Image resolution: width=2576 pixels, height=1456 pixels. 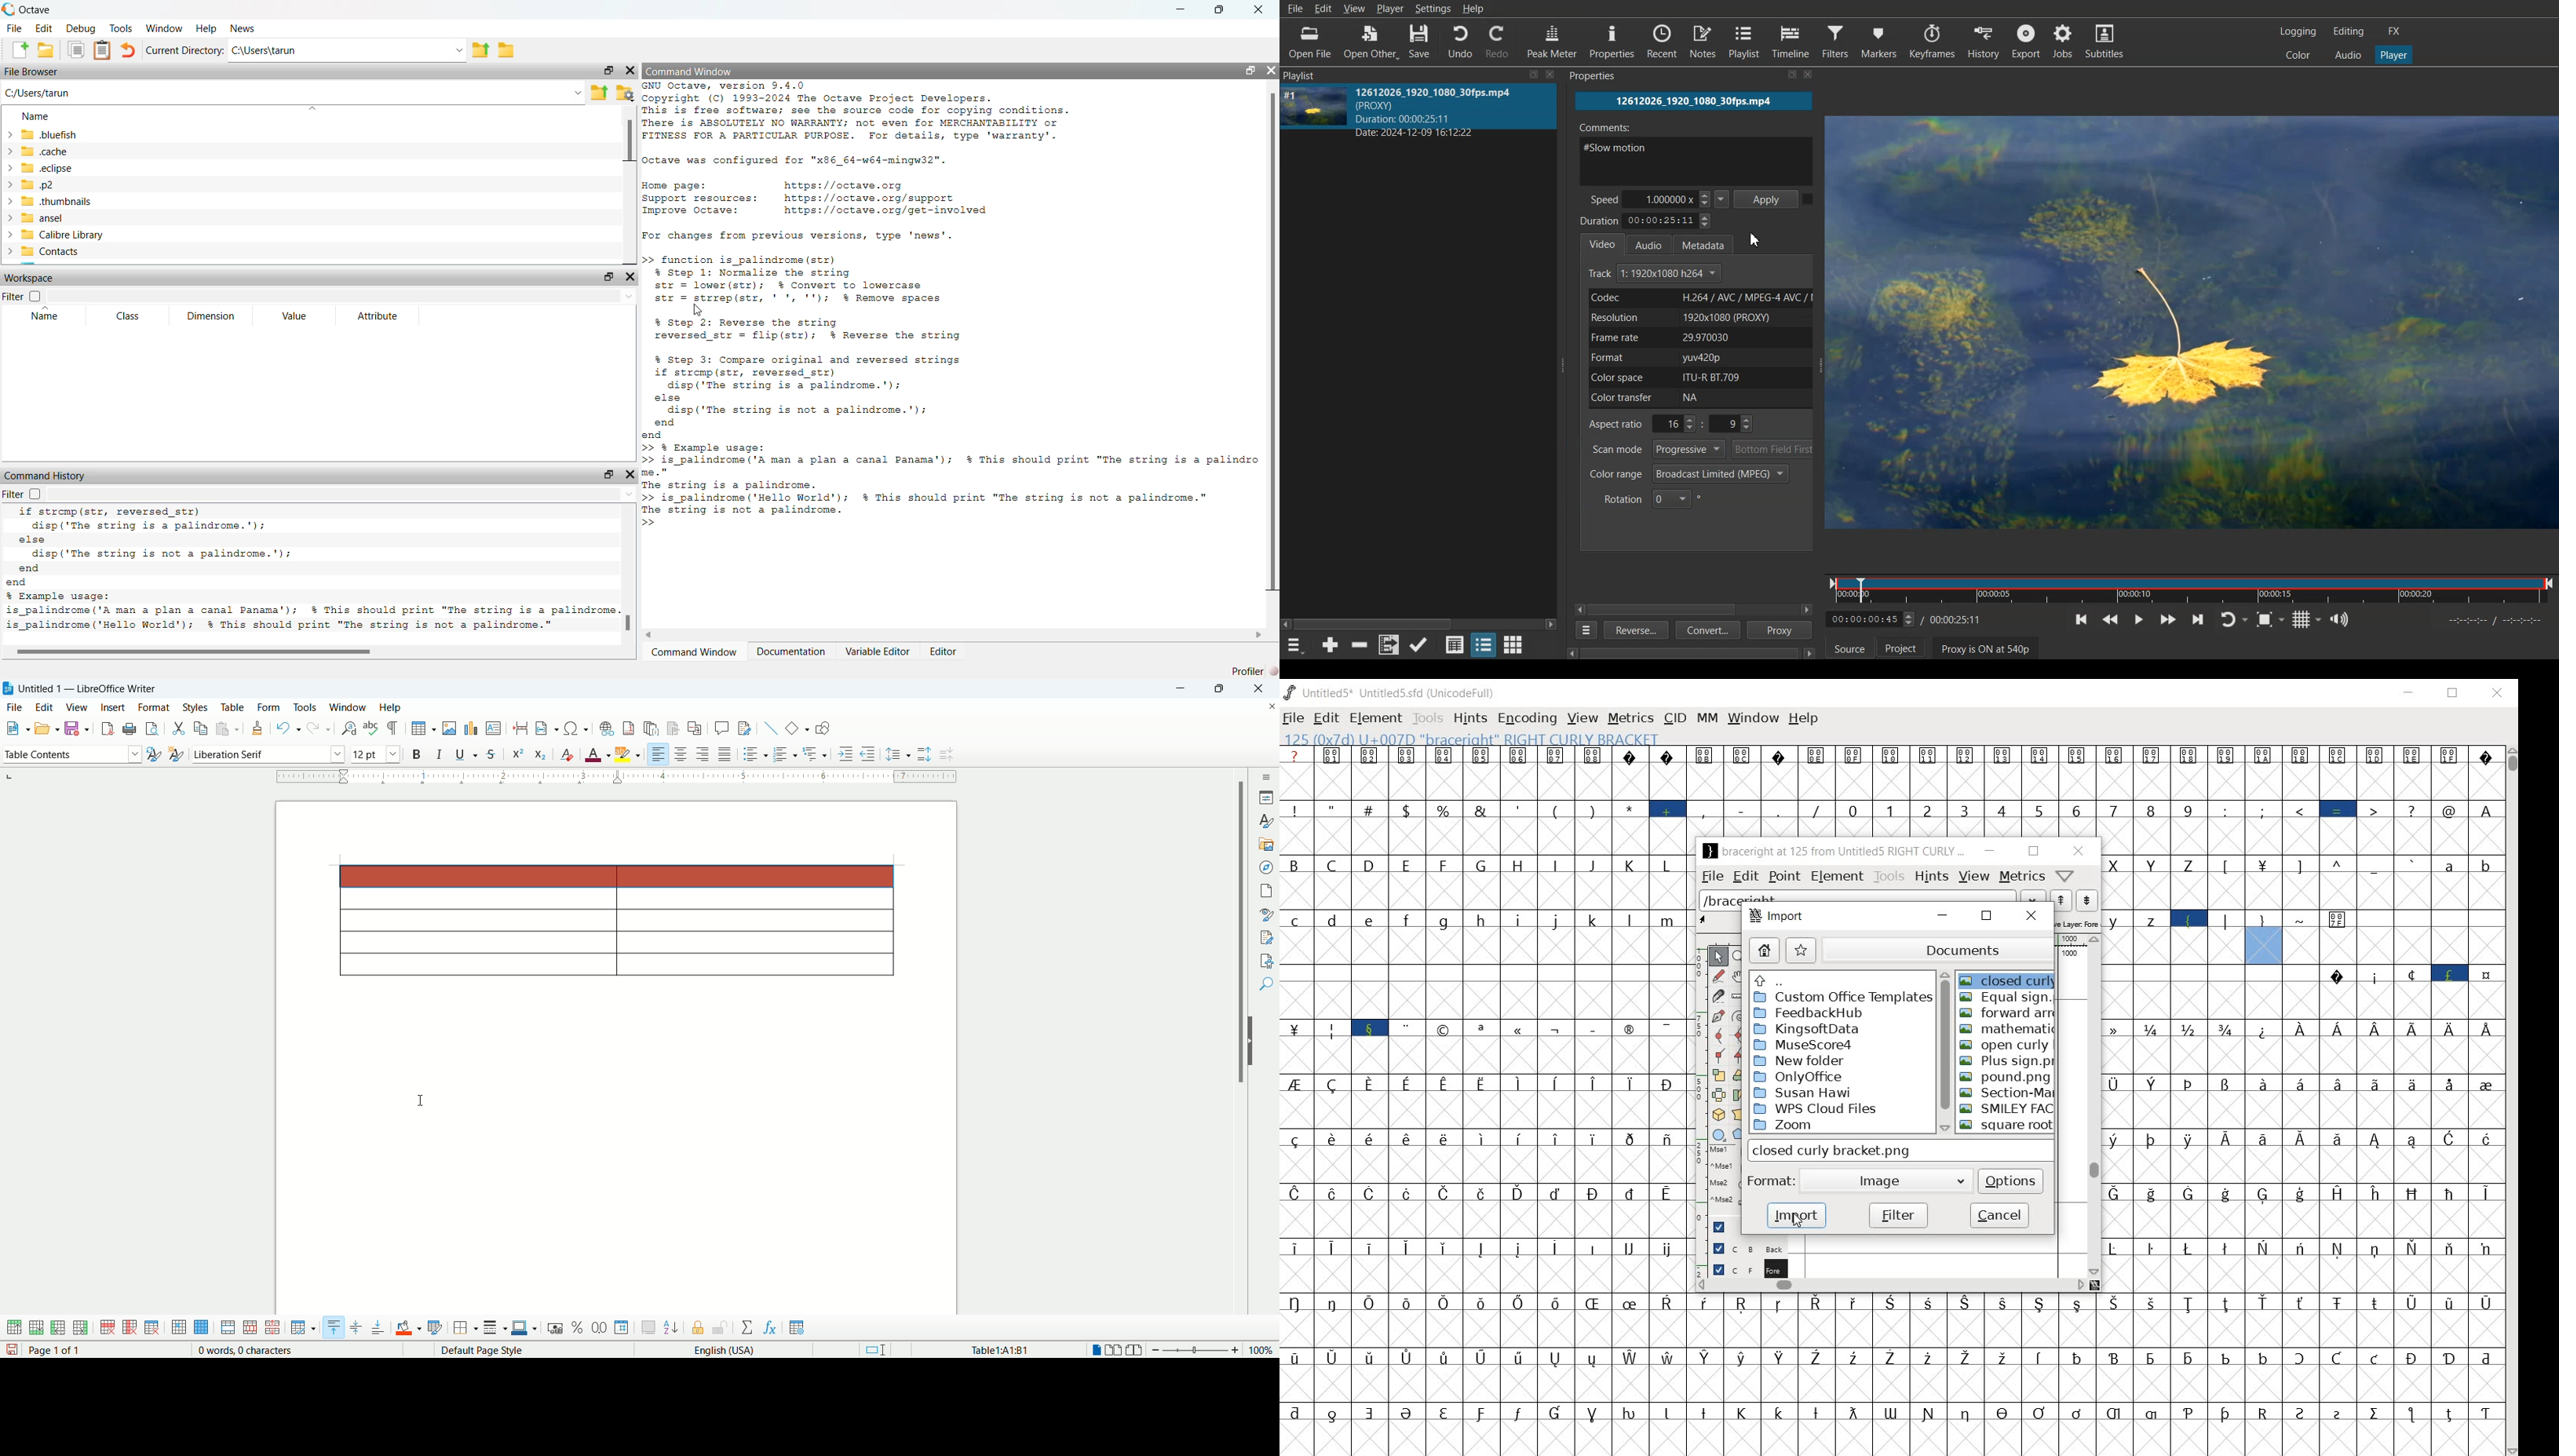 What do you see at coordinates (320, 727) in the screenshot?
I see `redo` at bounding box center [320, 727].